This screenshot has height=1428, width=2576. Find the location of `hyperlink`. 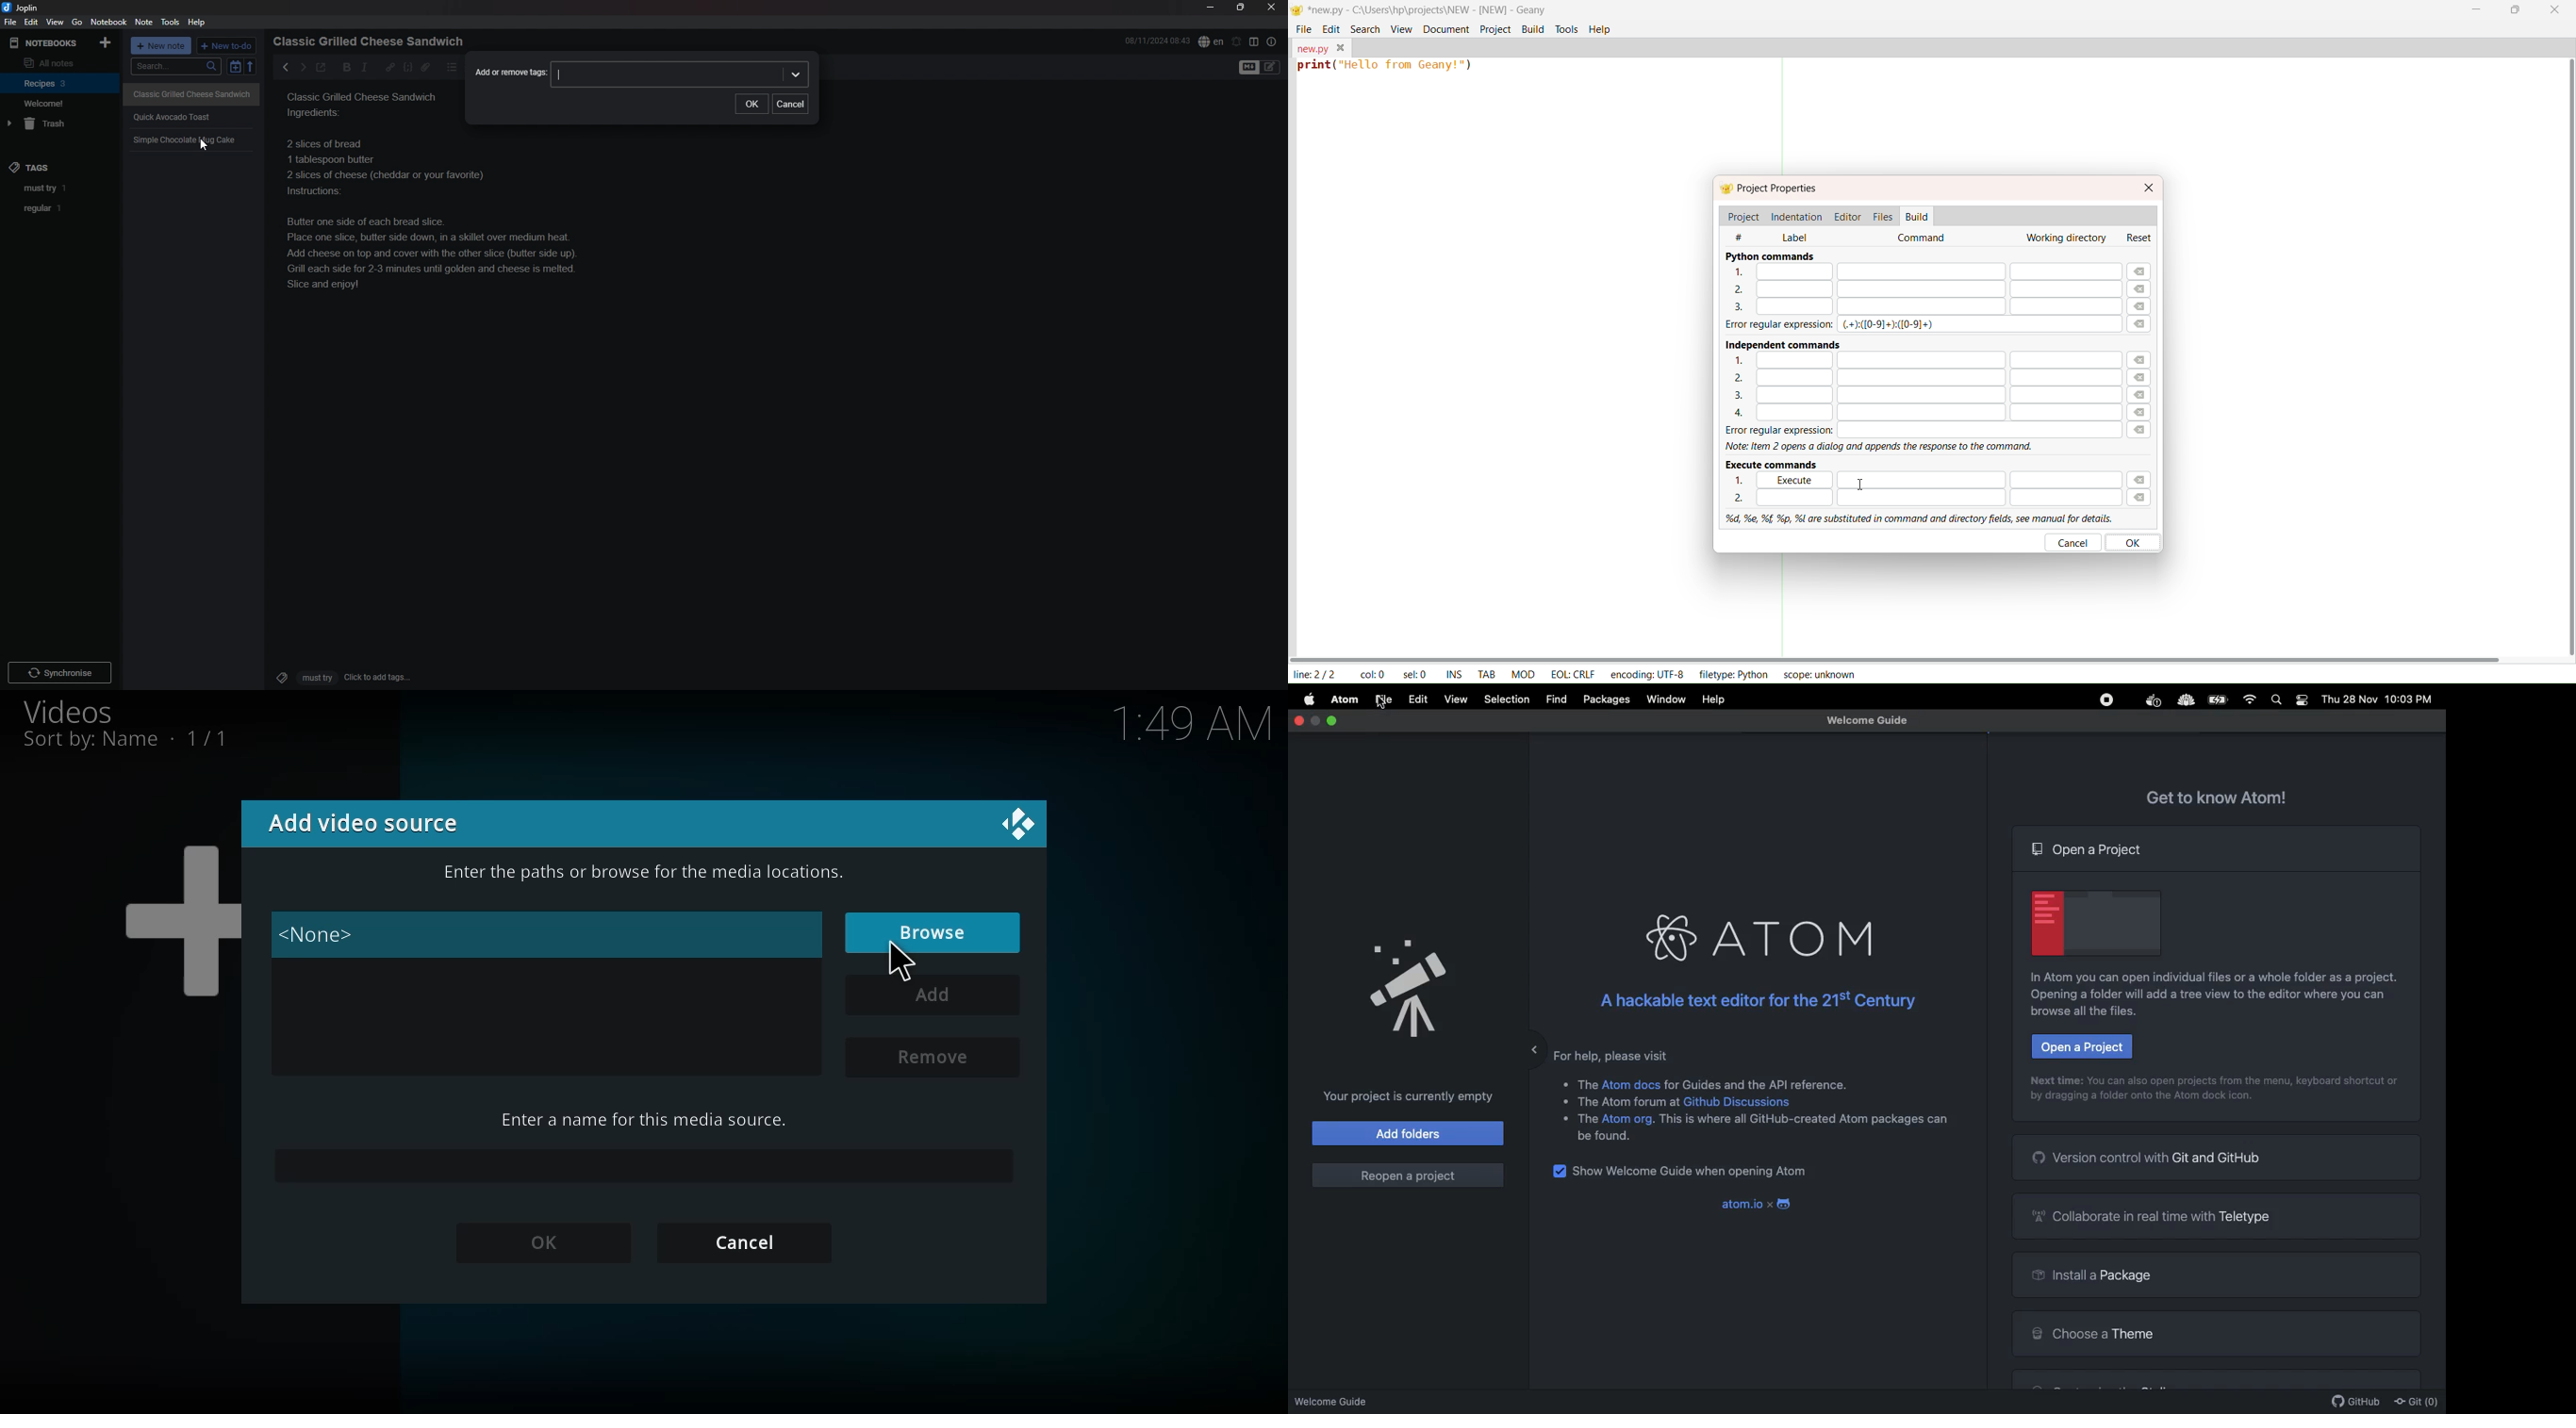

hyperlink is located at coordinates (390, 66).